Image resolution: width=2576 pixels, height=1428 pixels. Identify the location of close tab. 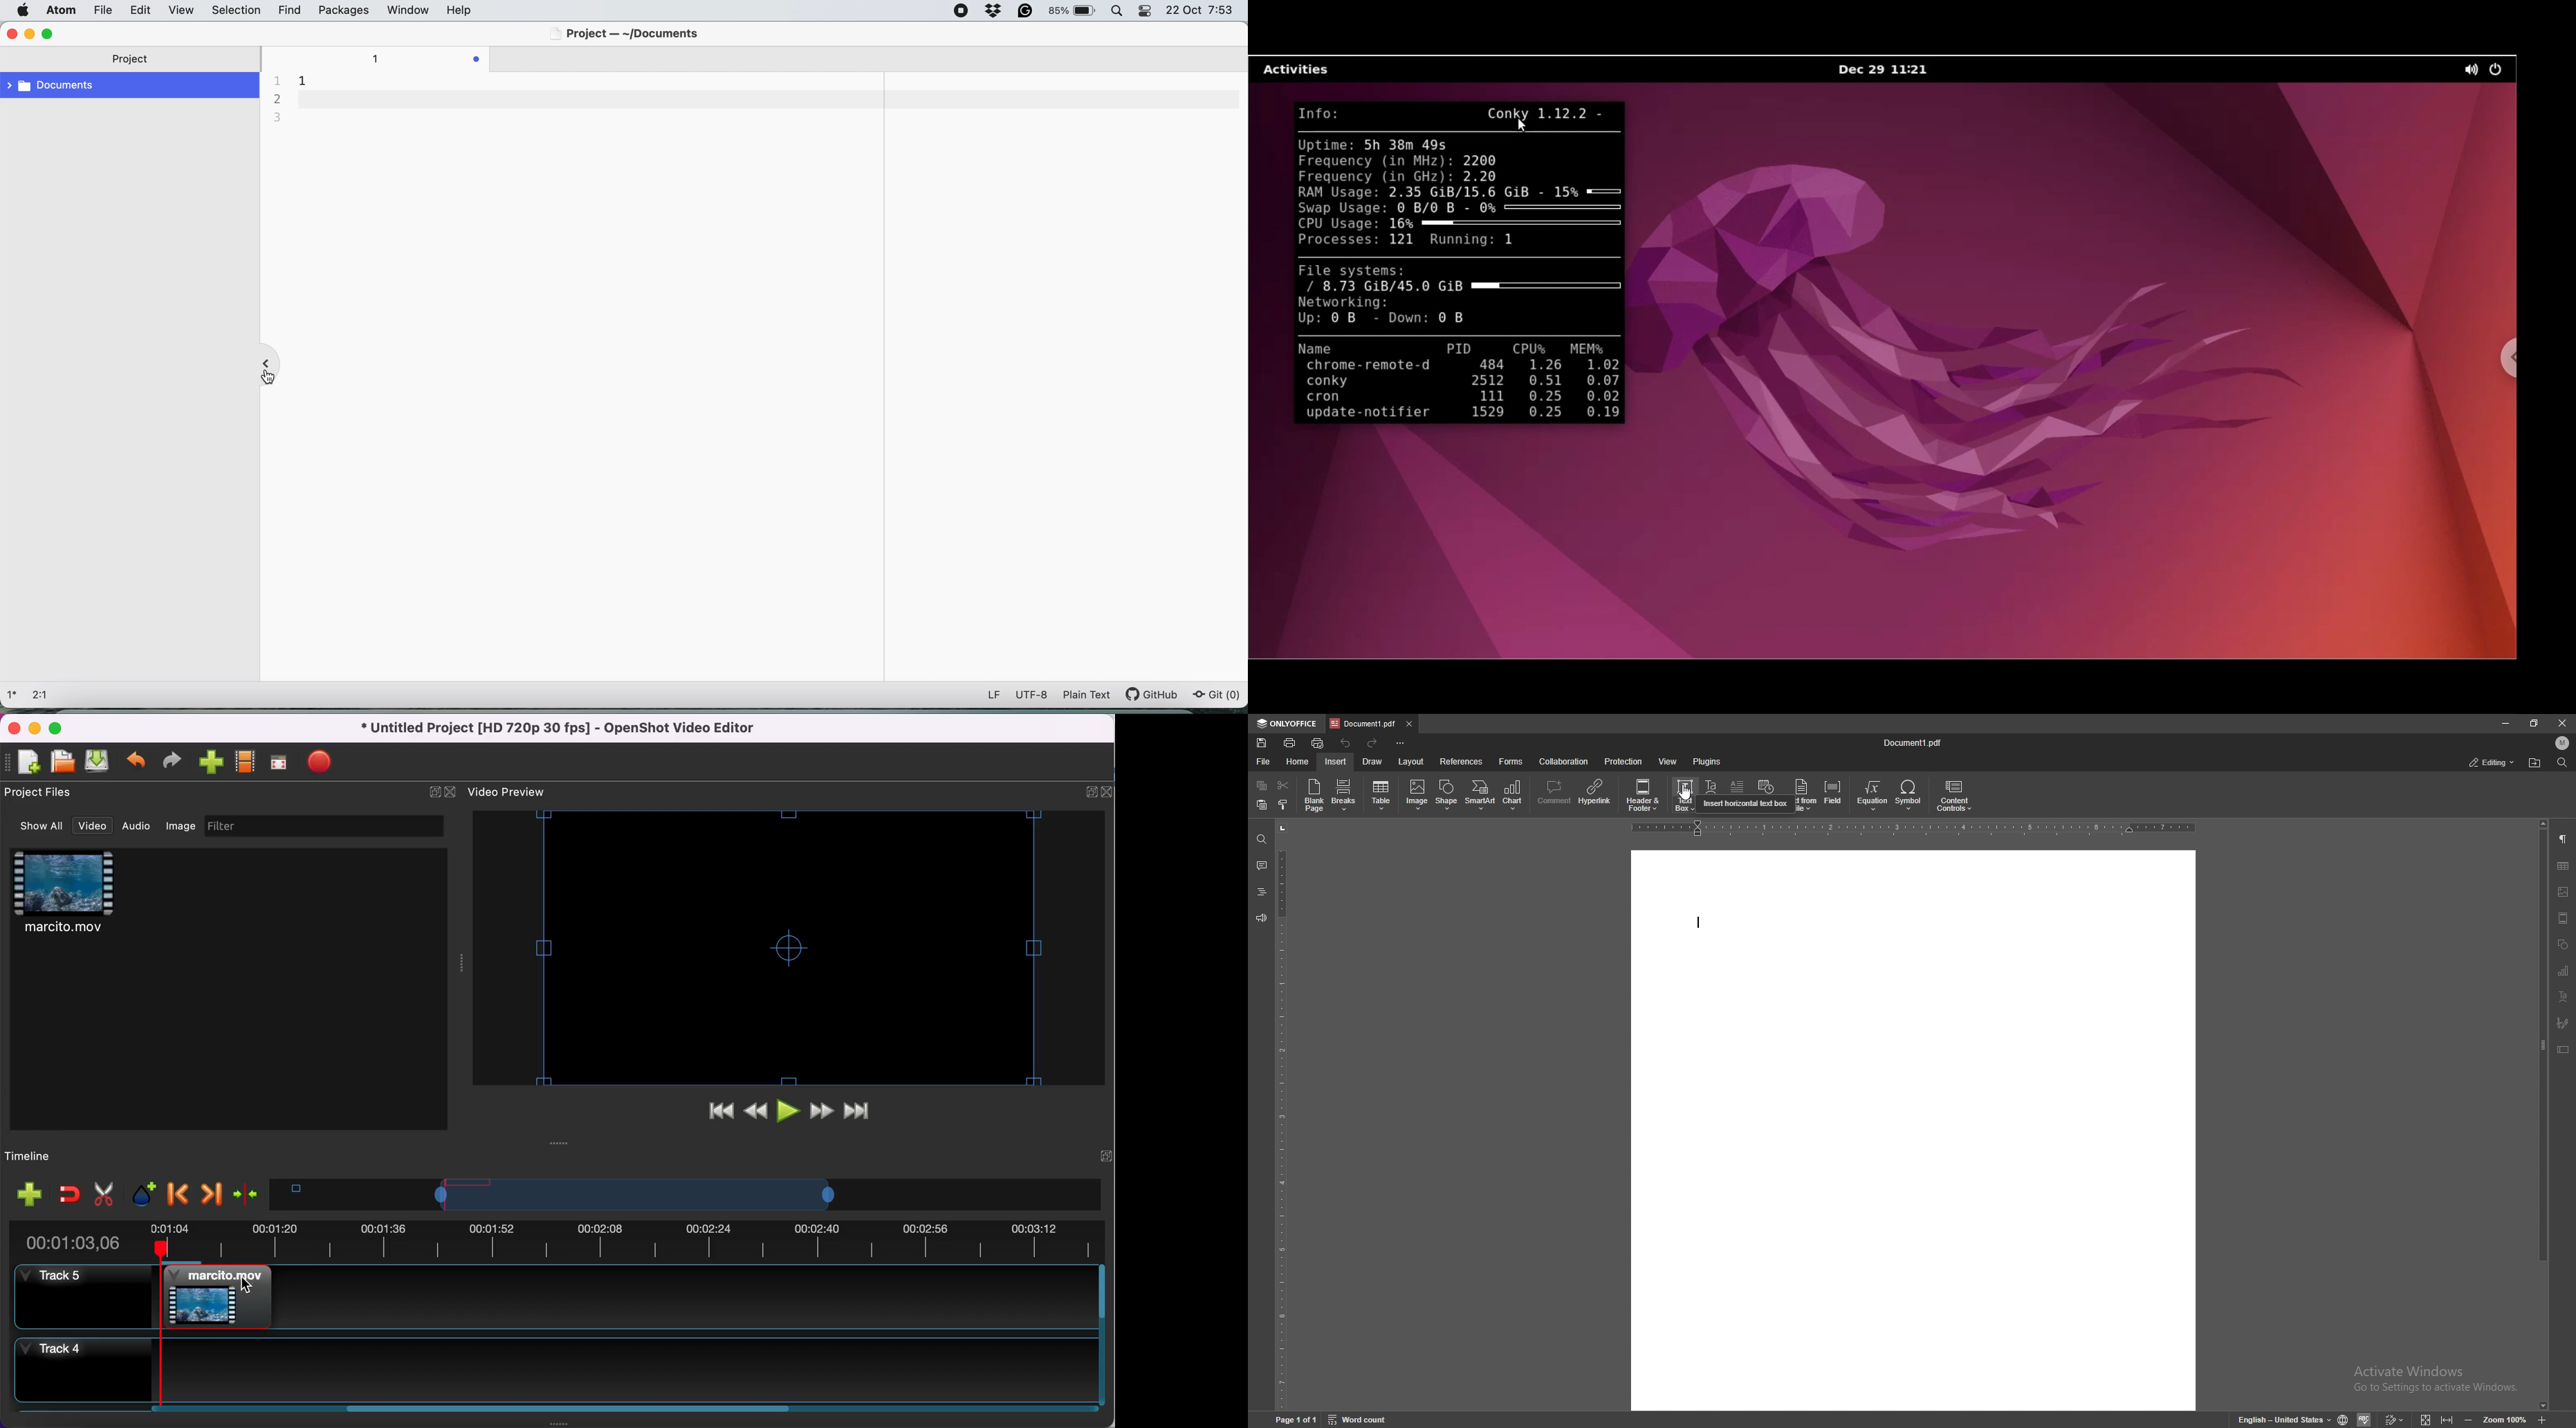
(1408, 723).